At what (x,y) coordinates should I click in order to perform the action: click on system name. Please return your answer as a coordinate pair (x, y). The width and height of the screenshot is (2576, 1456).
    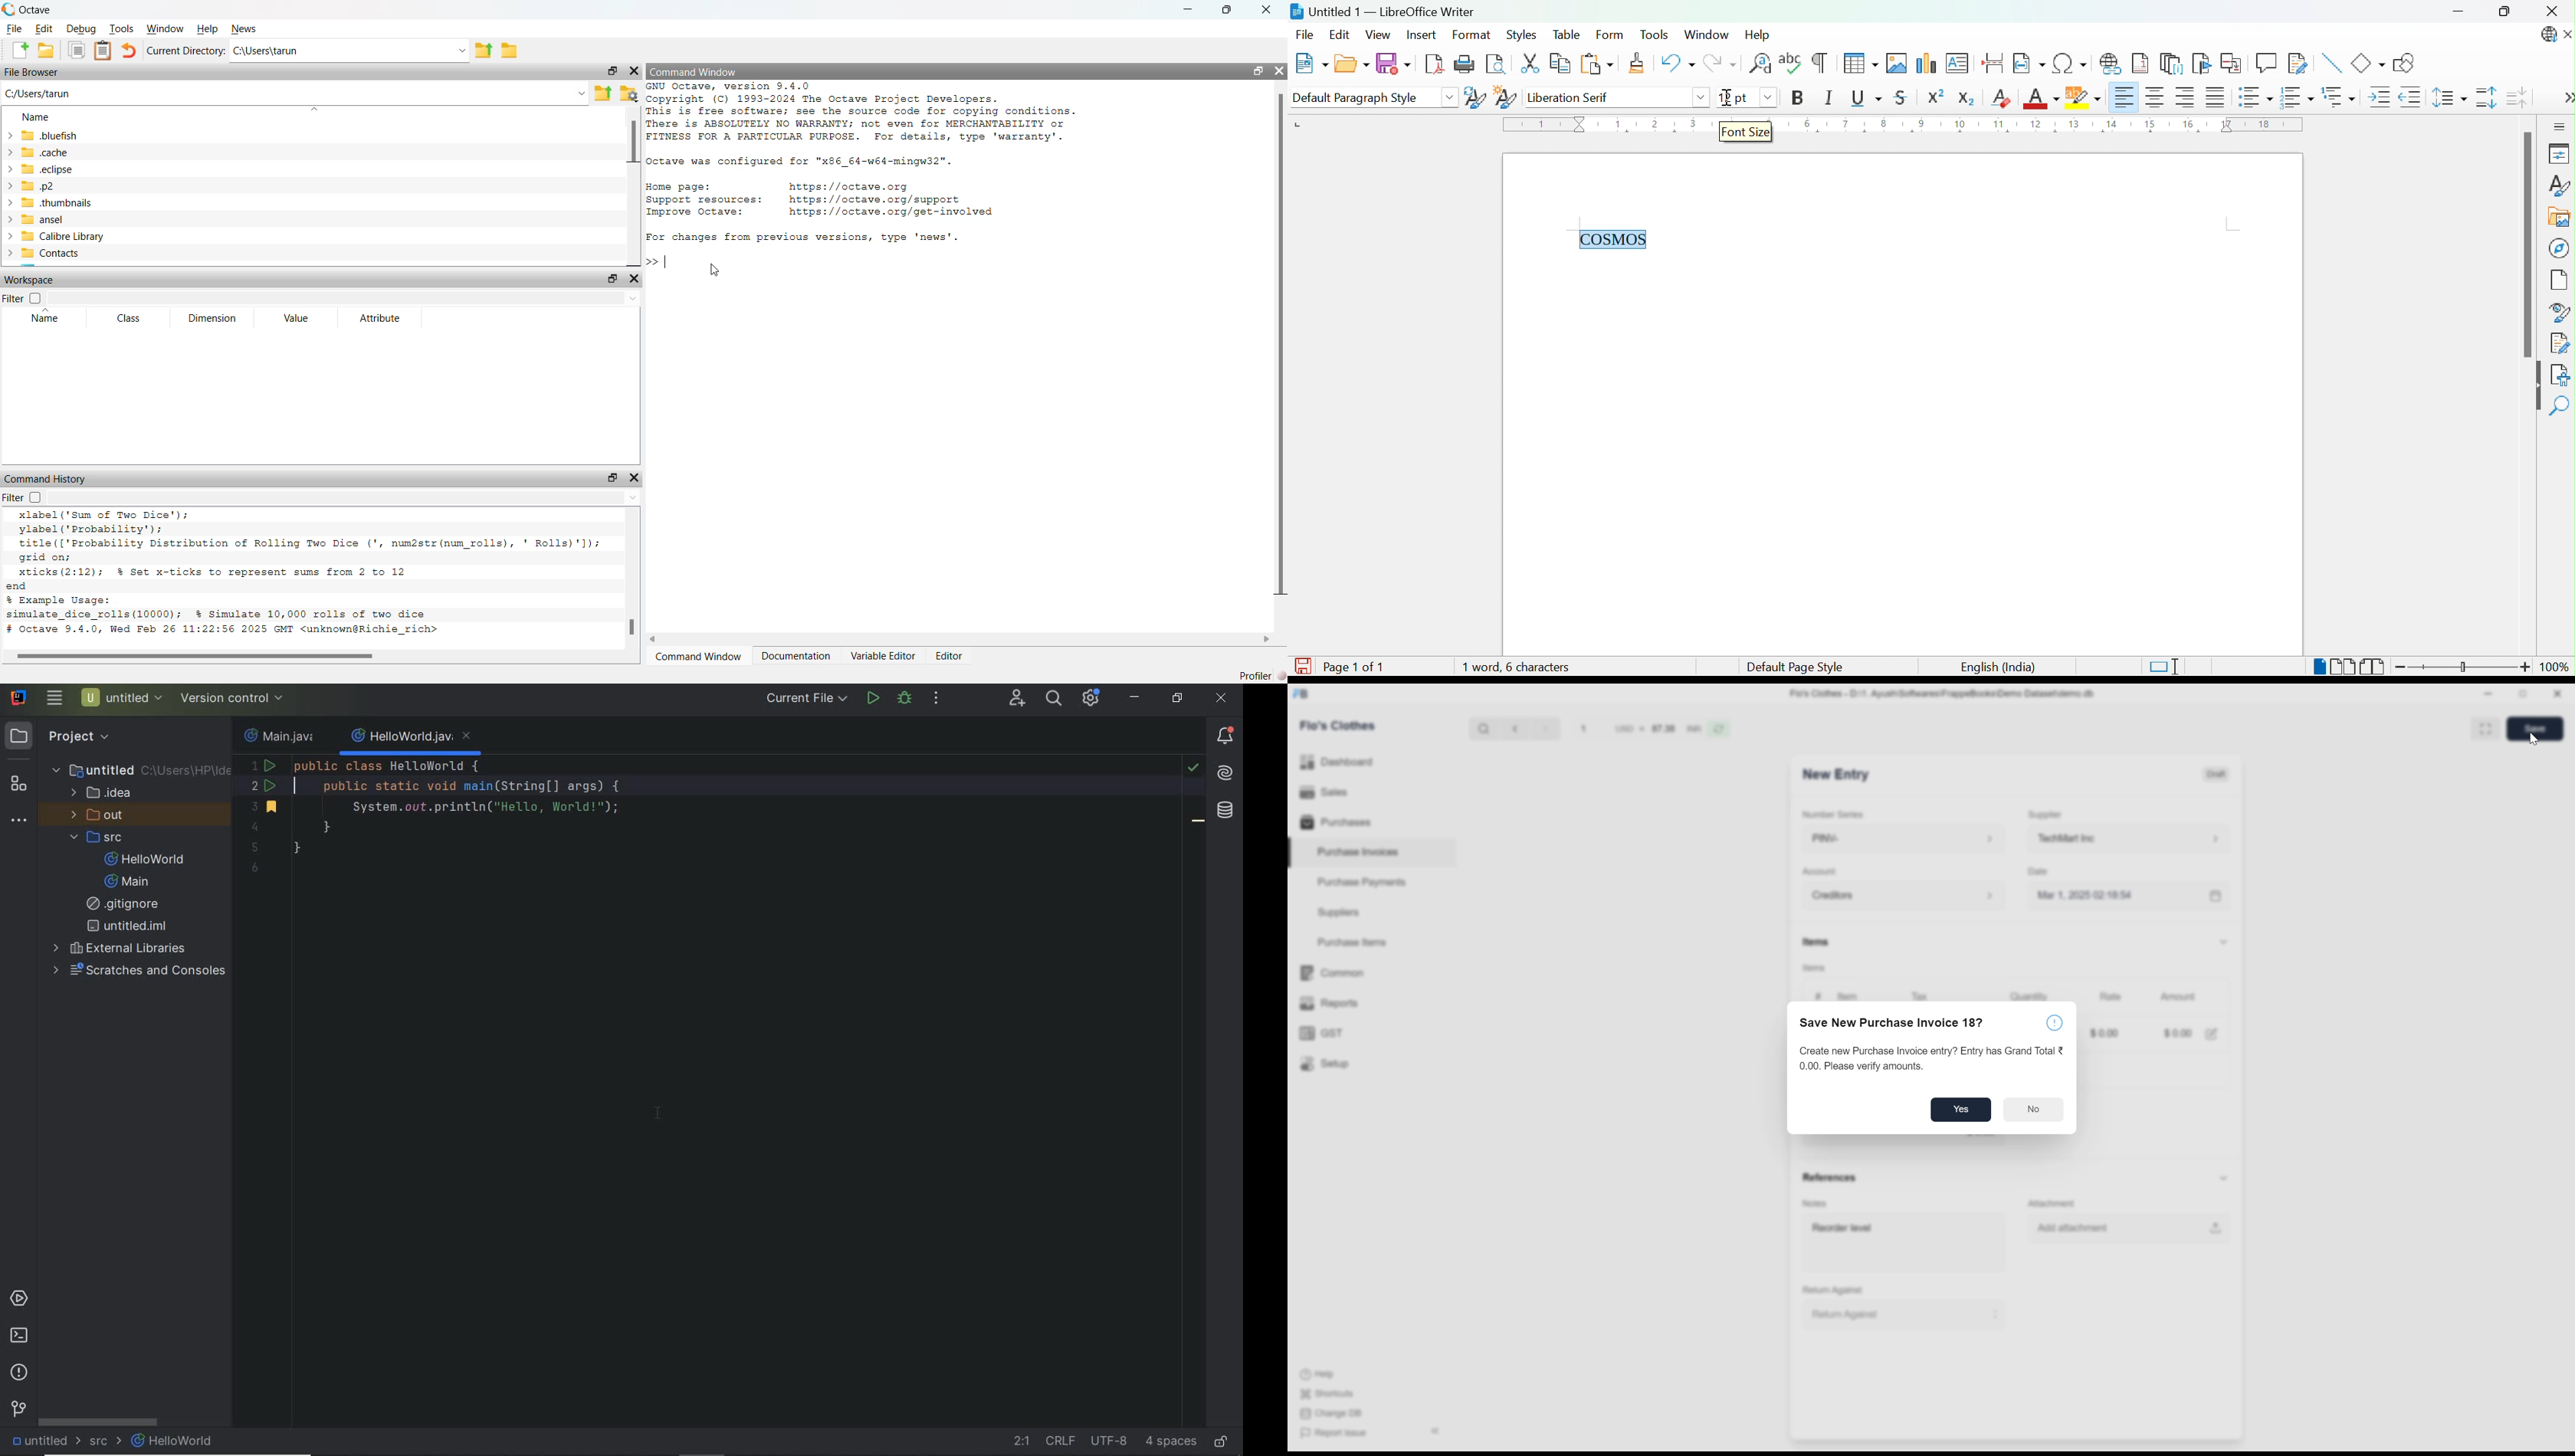
    Looking at the image, I should click on (20, 697).